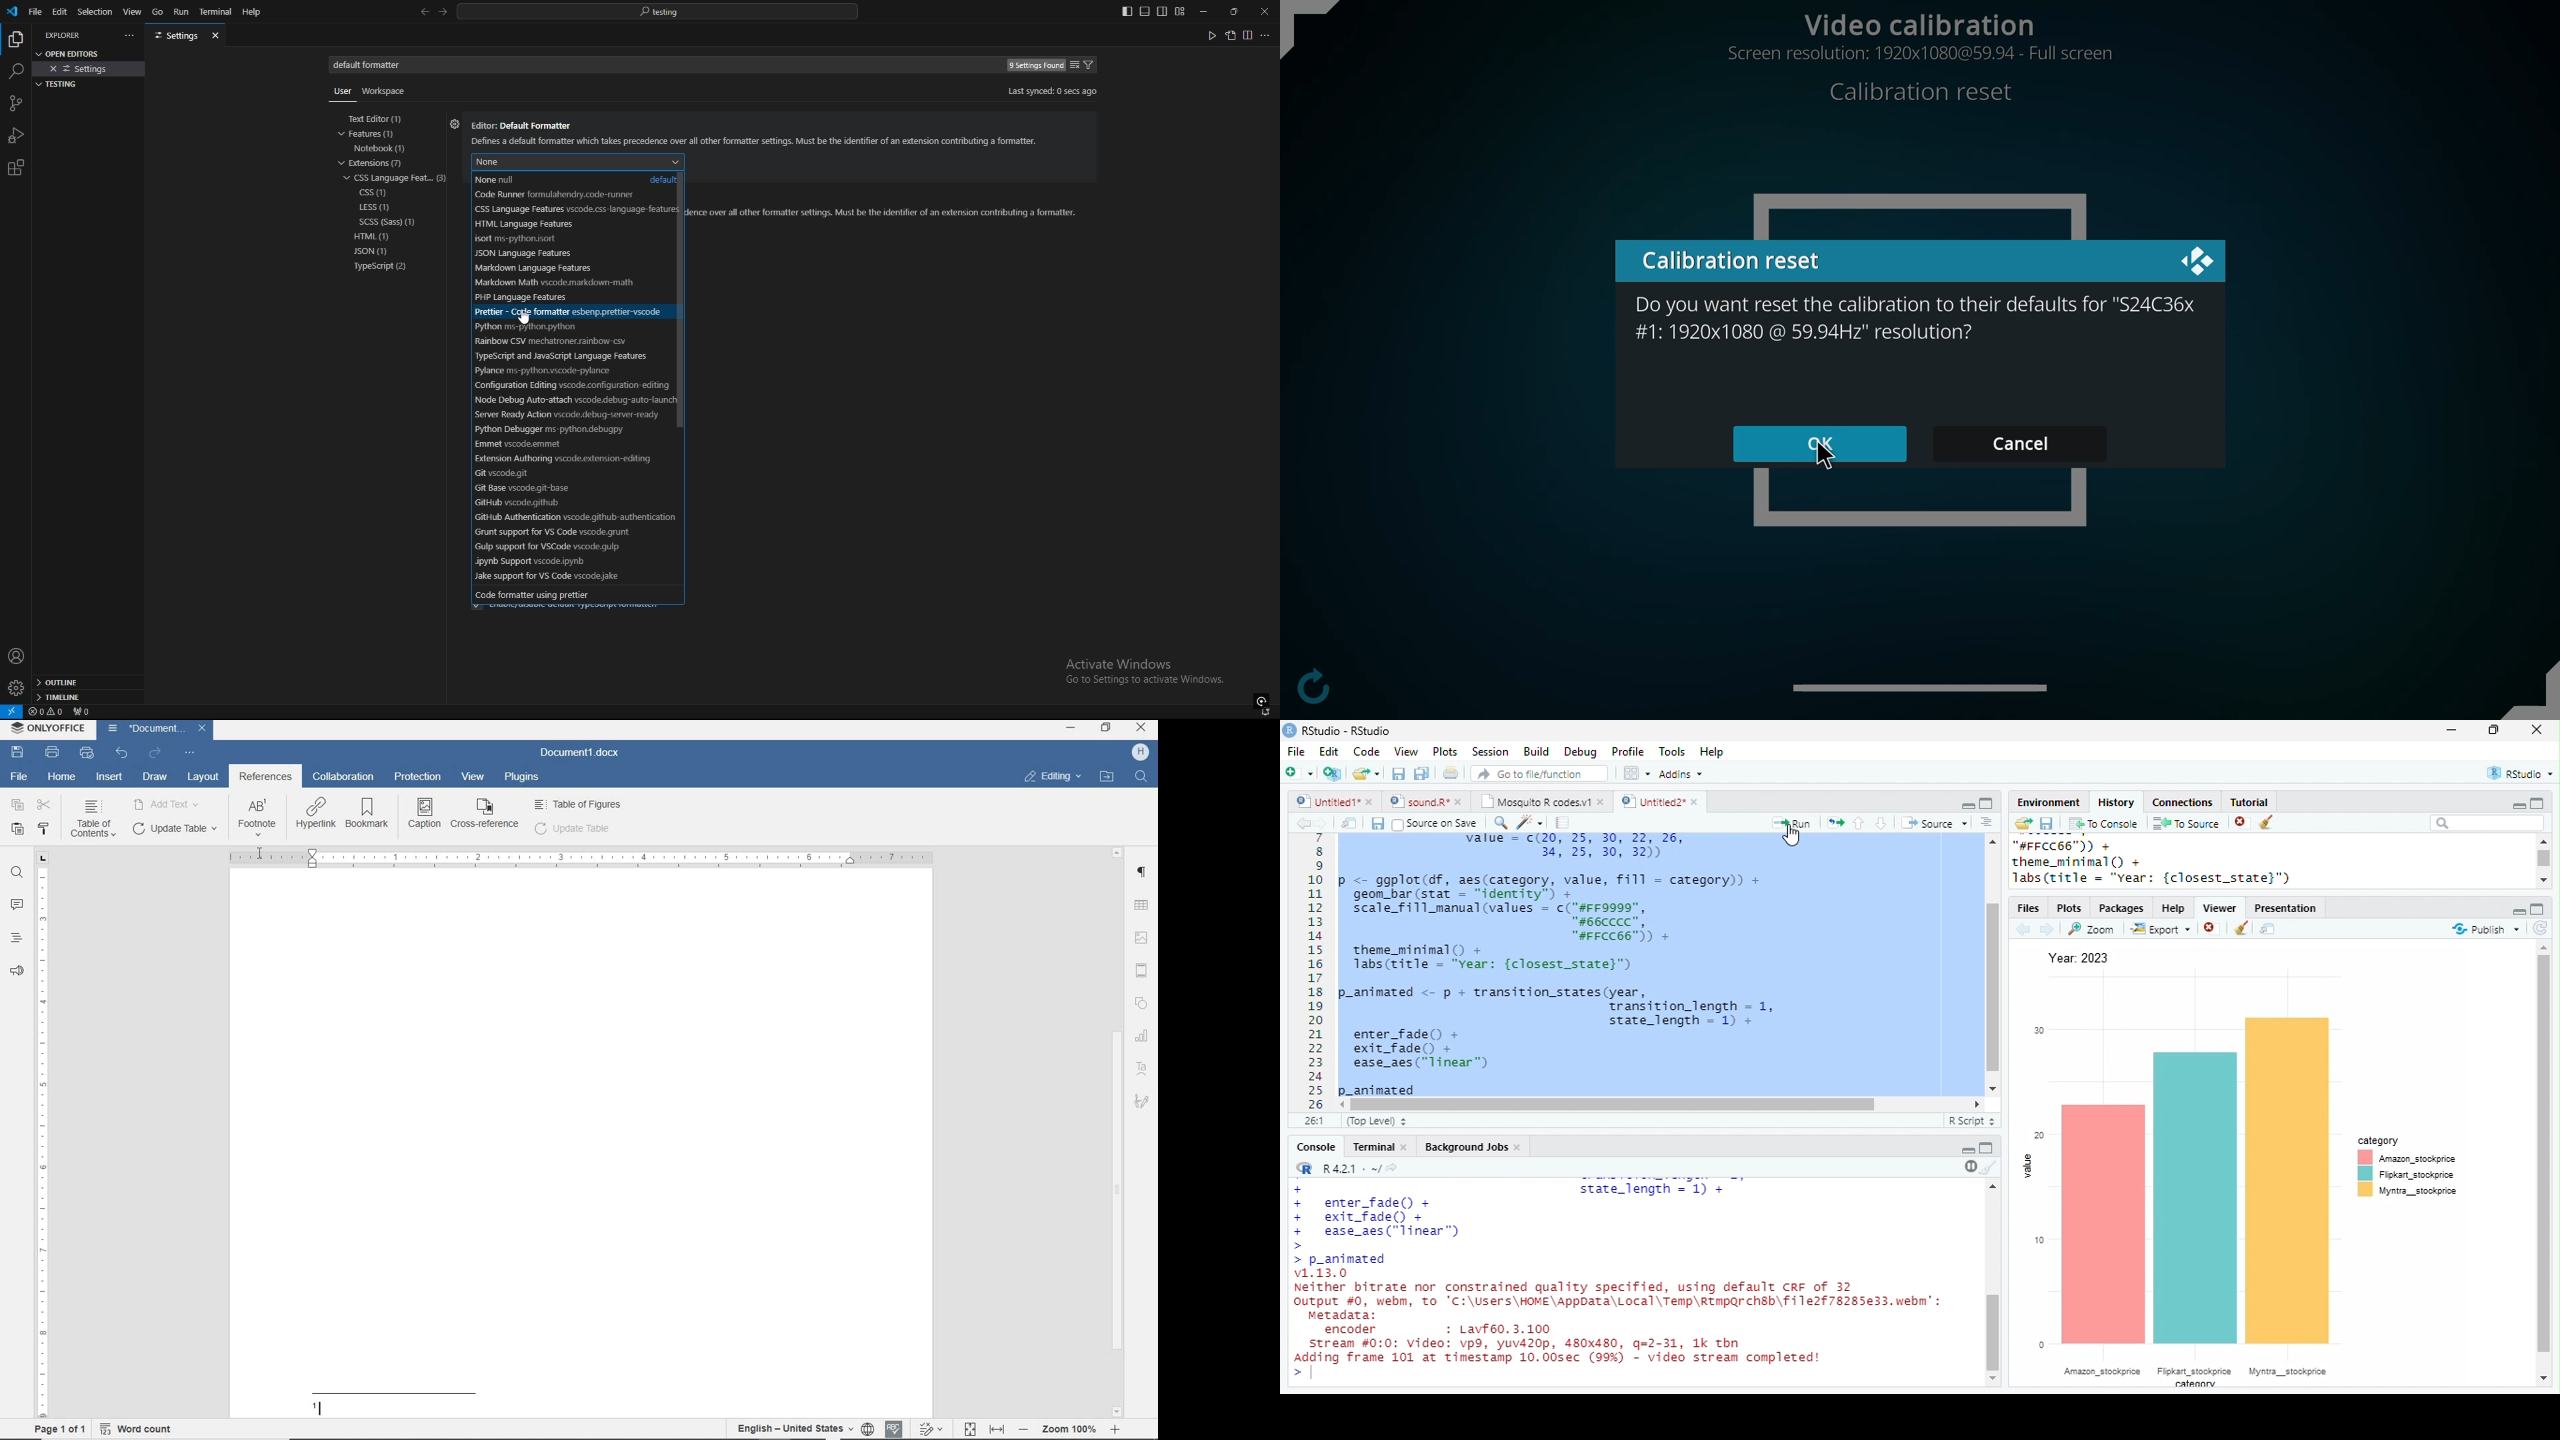 The image size is (2576, 1456). I want to click on Background Jobs, so click(1466, 1147).